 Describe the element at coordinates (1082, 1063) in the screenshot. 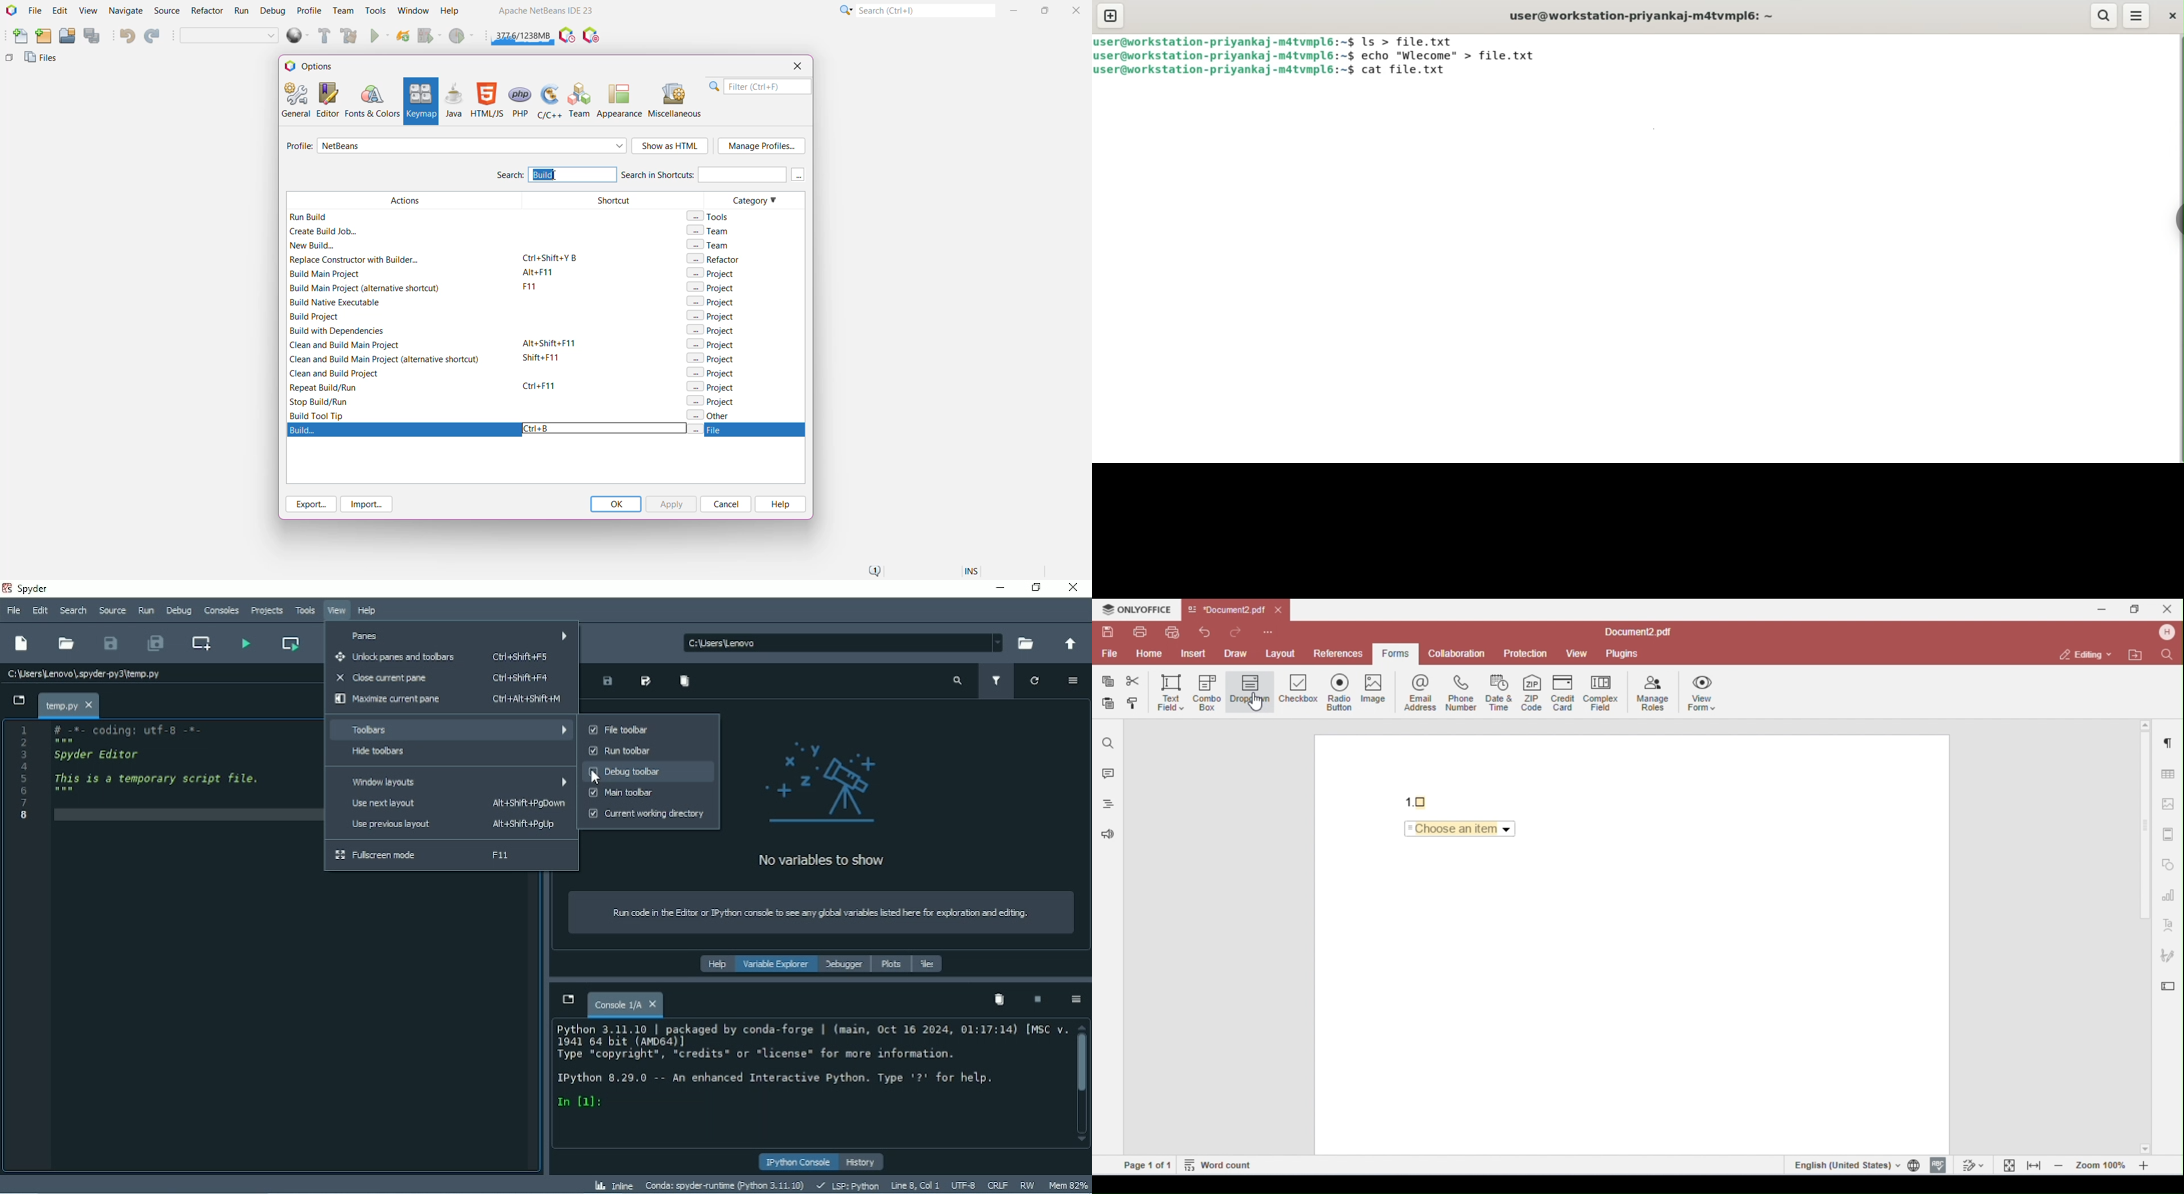

I see `Vertical scrollbar` at that location.